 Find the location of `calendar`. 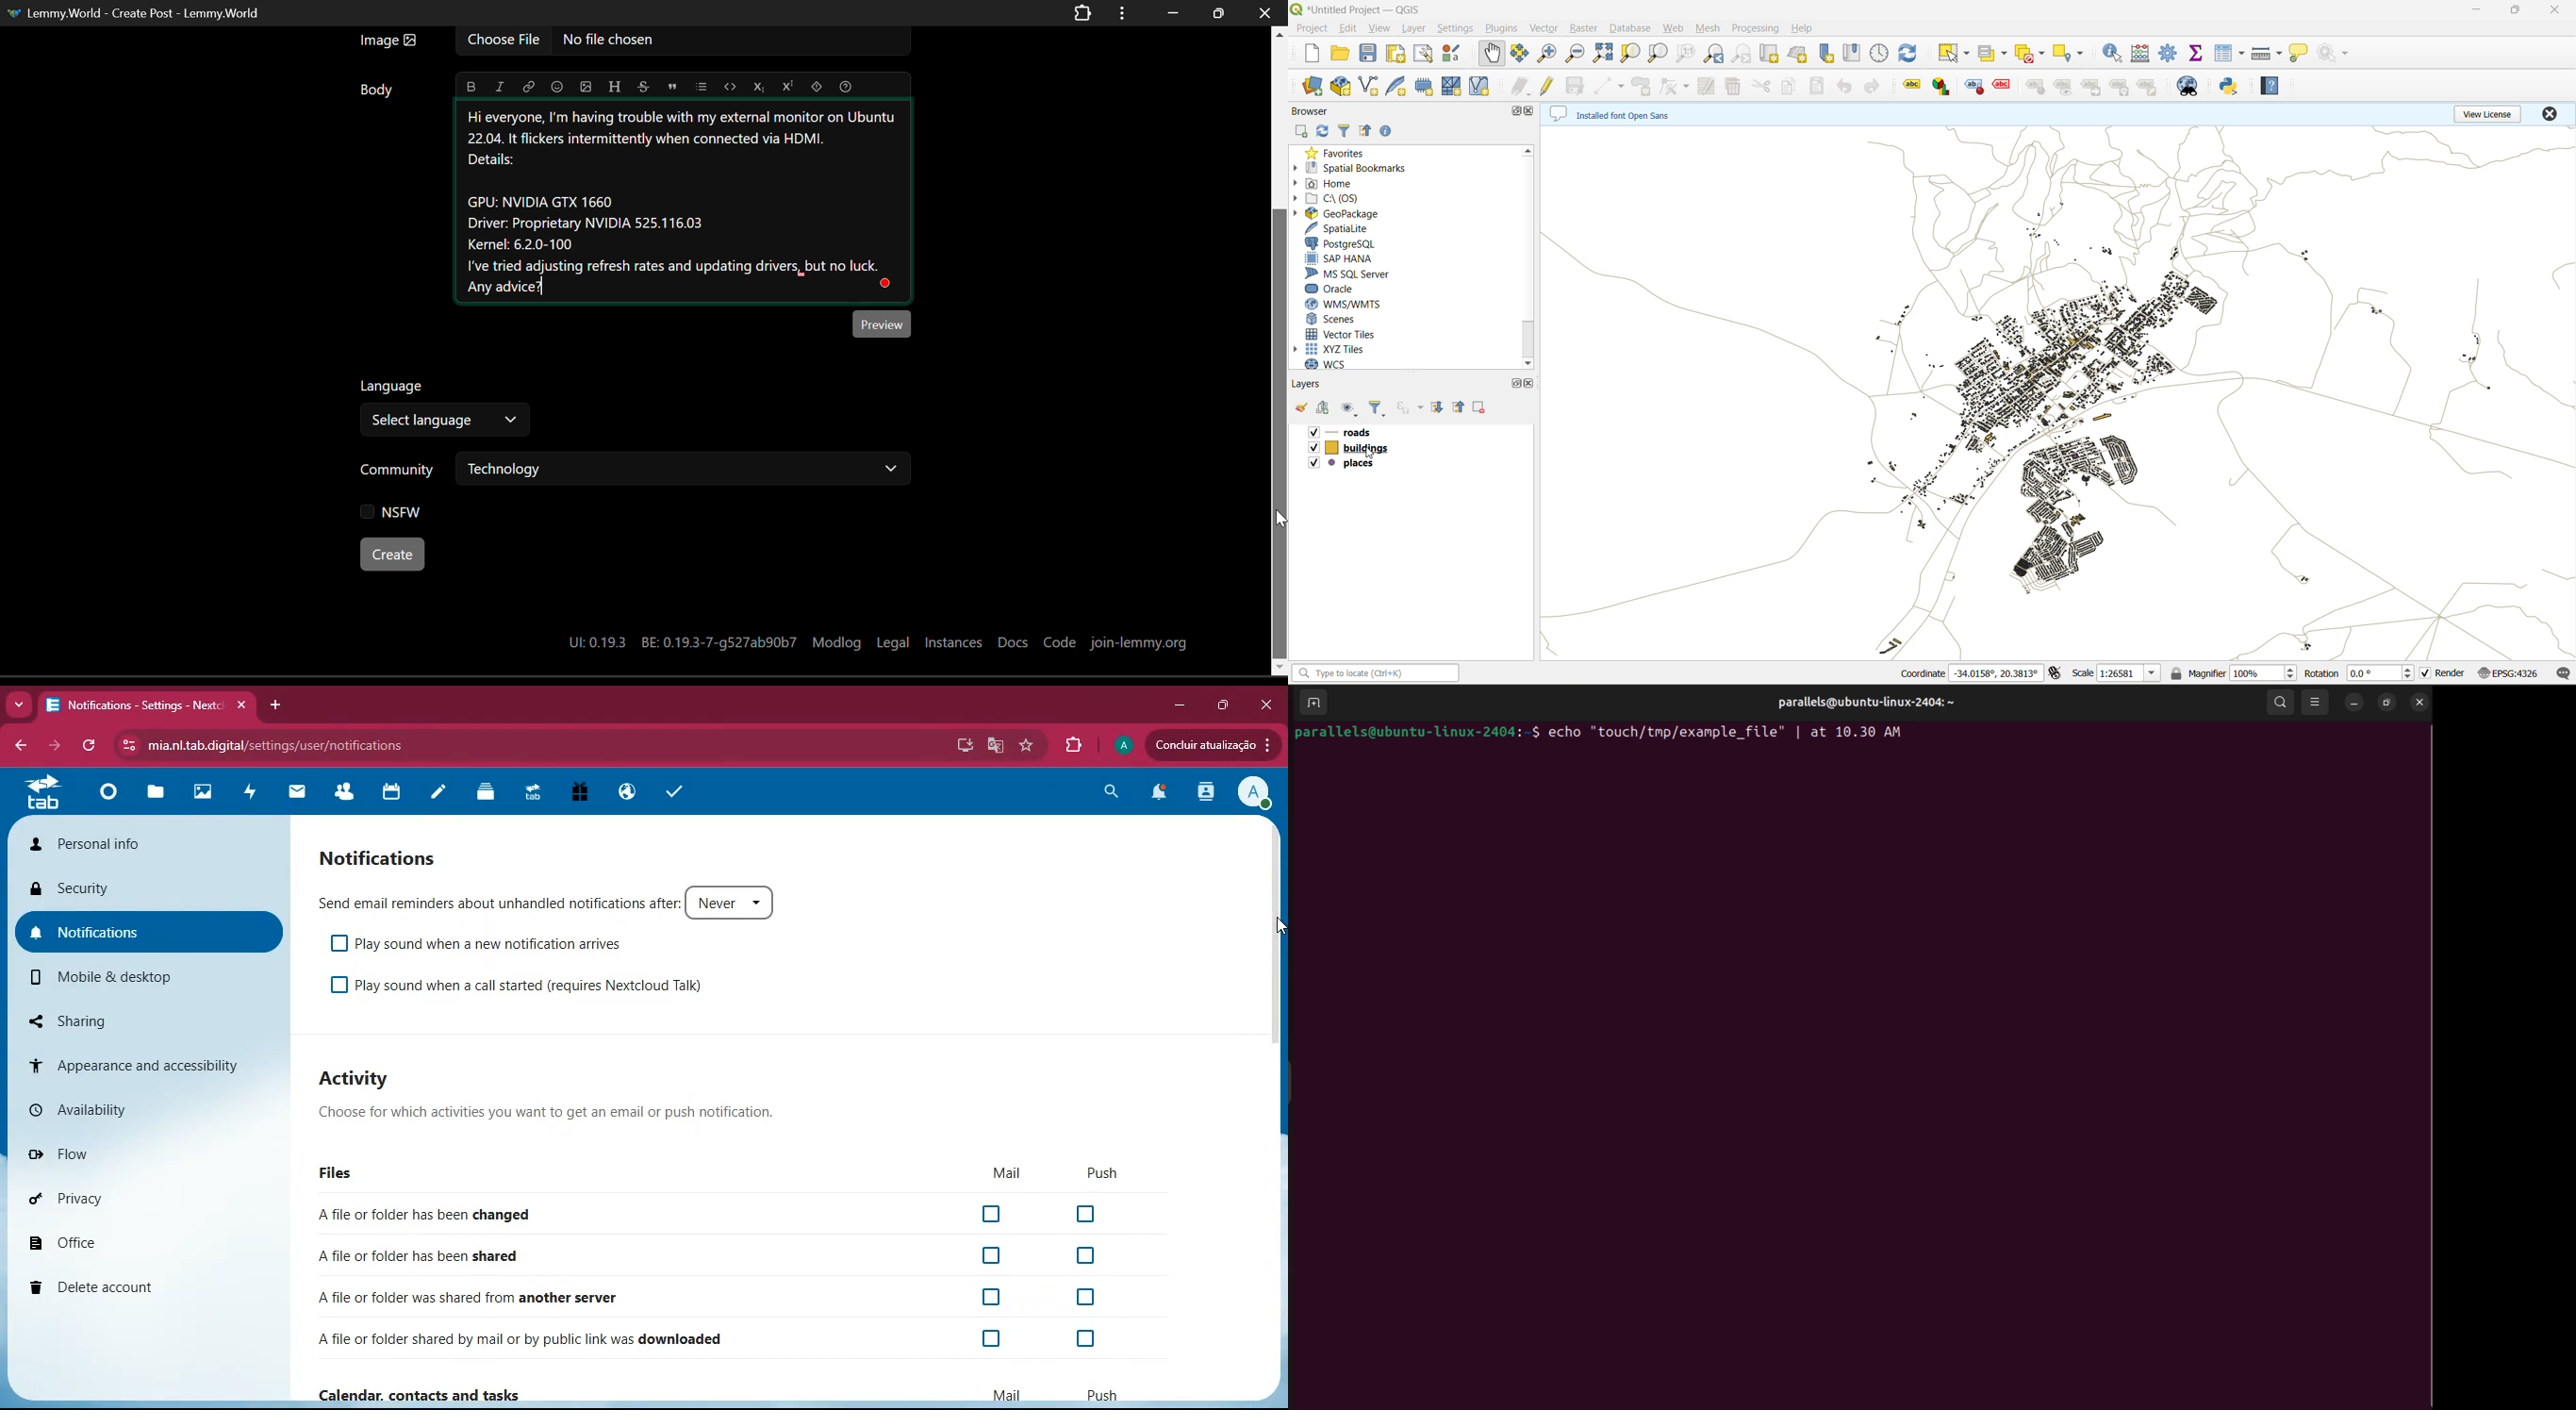

calendar is located at coordinates (393, 795).